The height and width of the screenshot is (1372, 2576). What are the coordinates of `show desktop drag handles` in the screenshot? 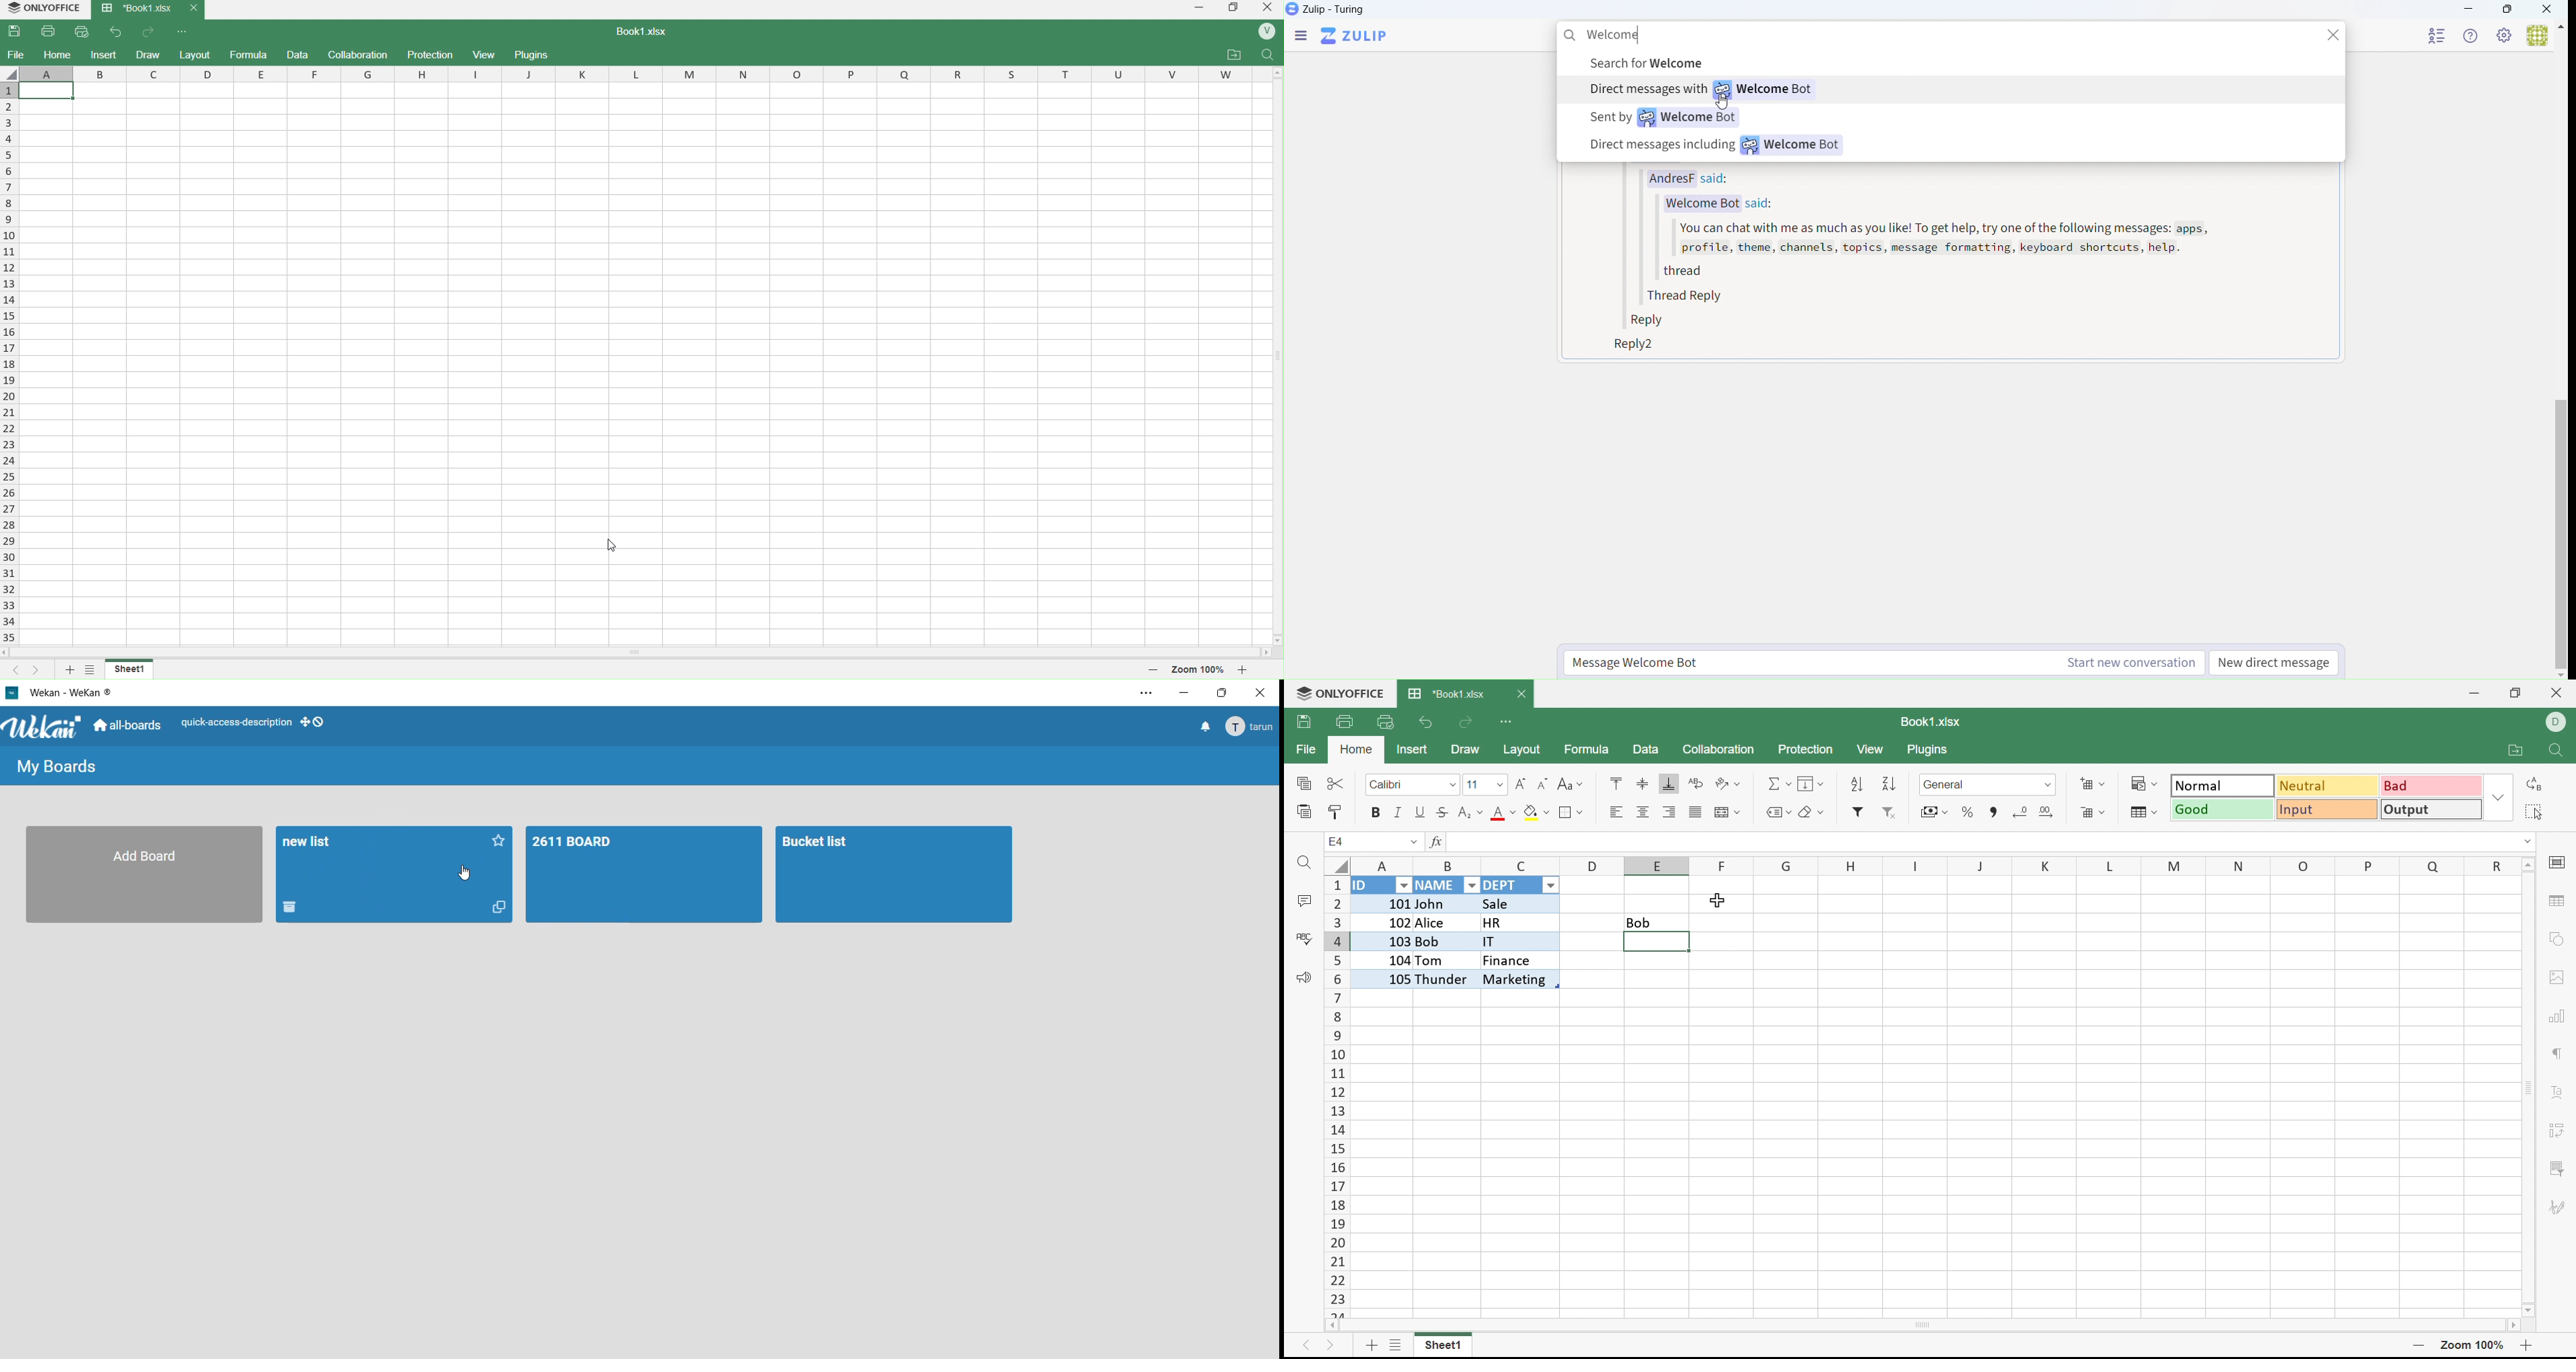 It's located at (314, 722).